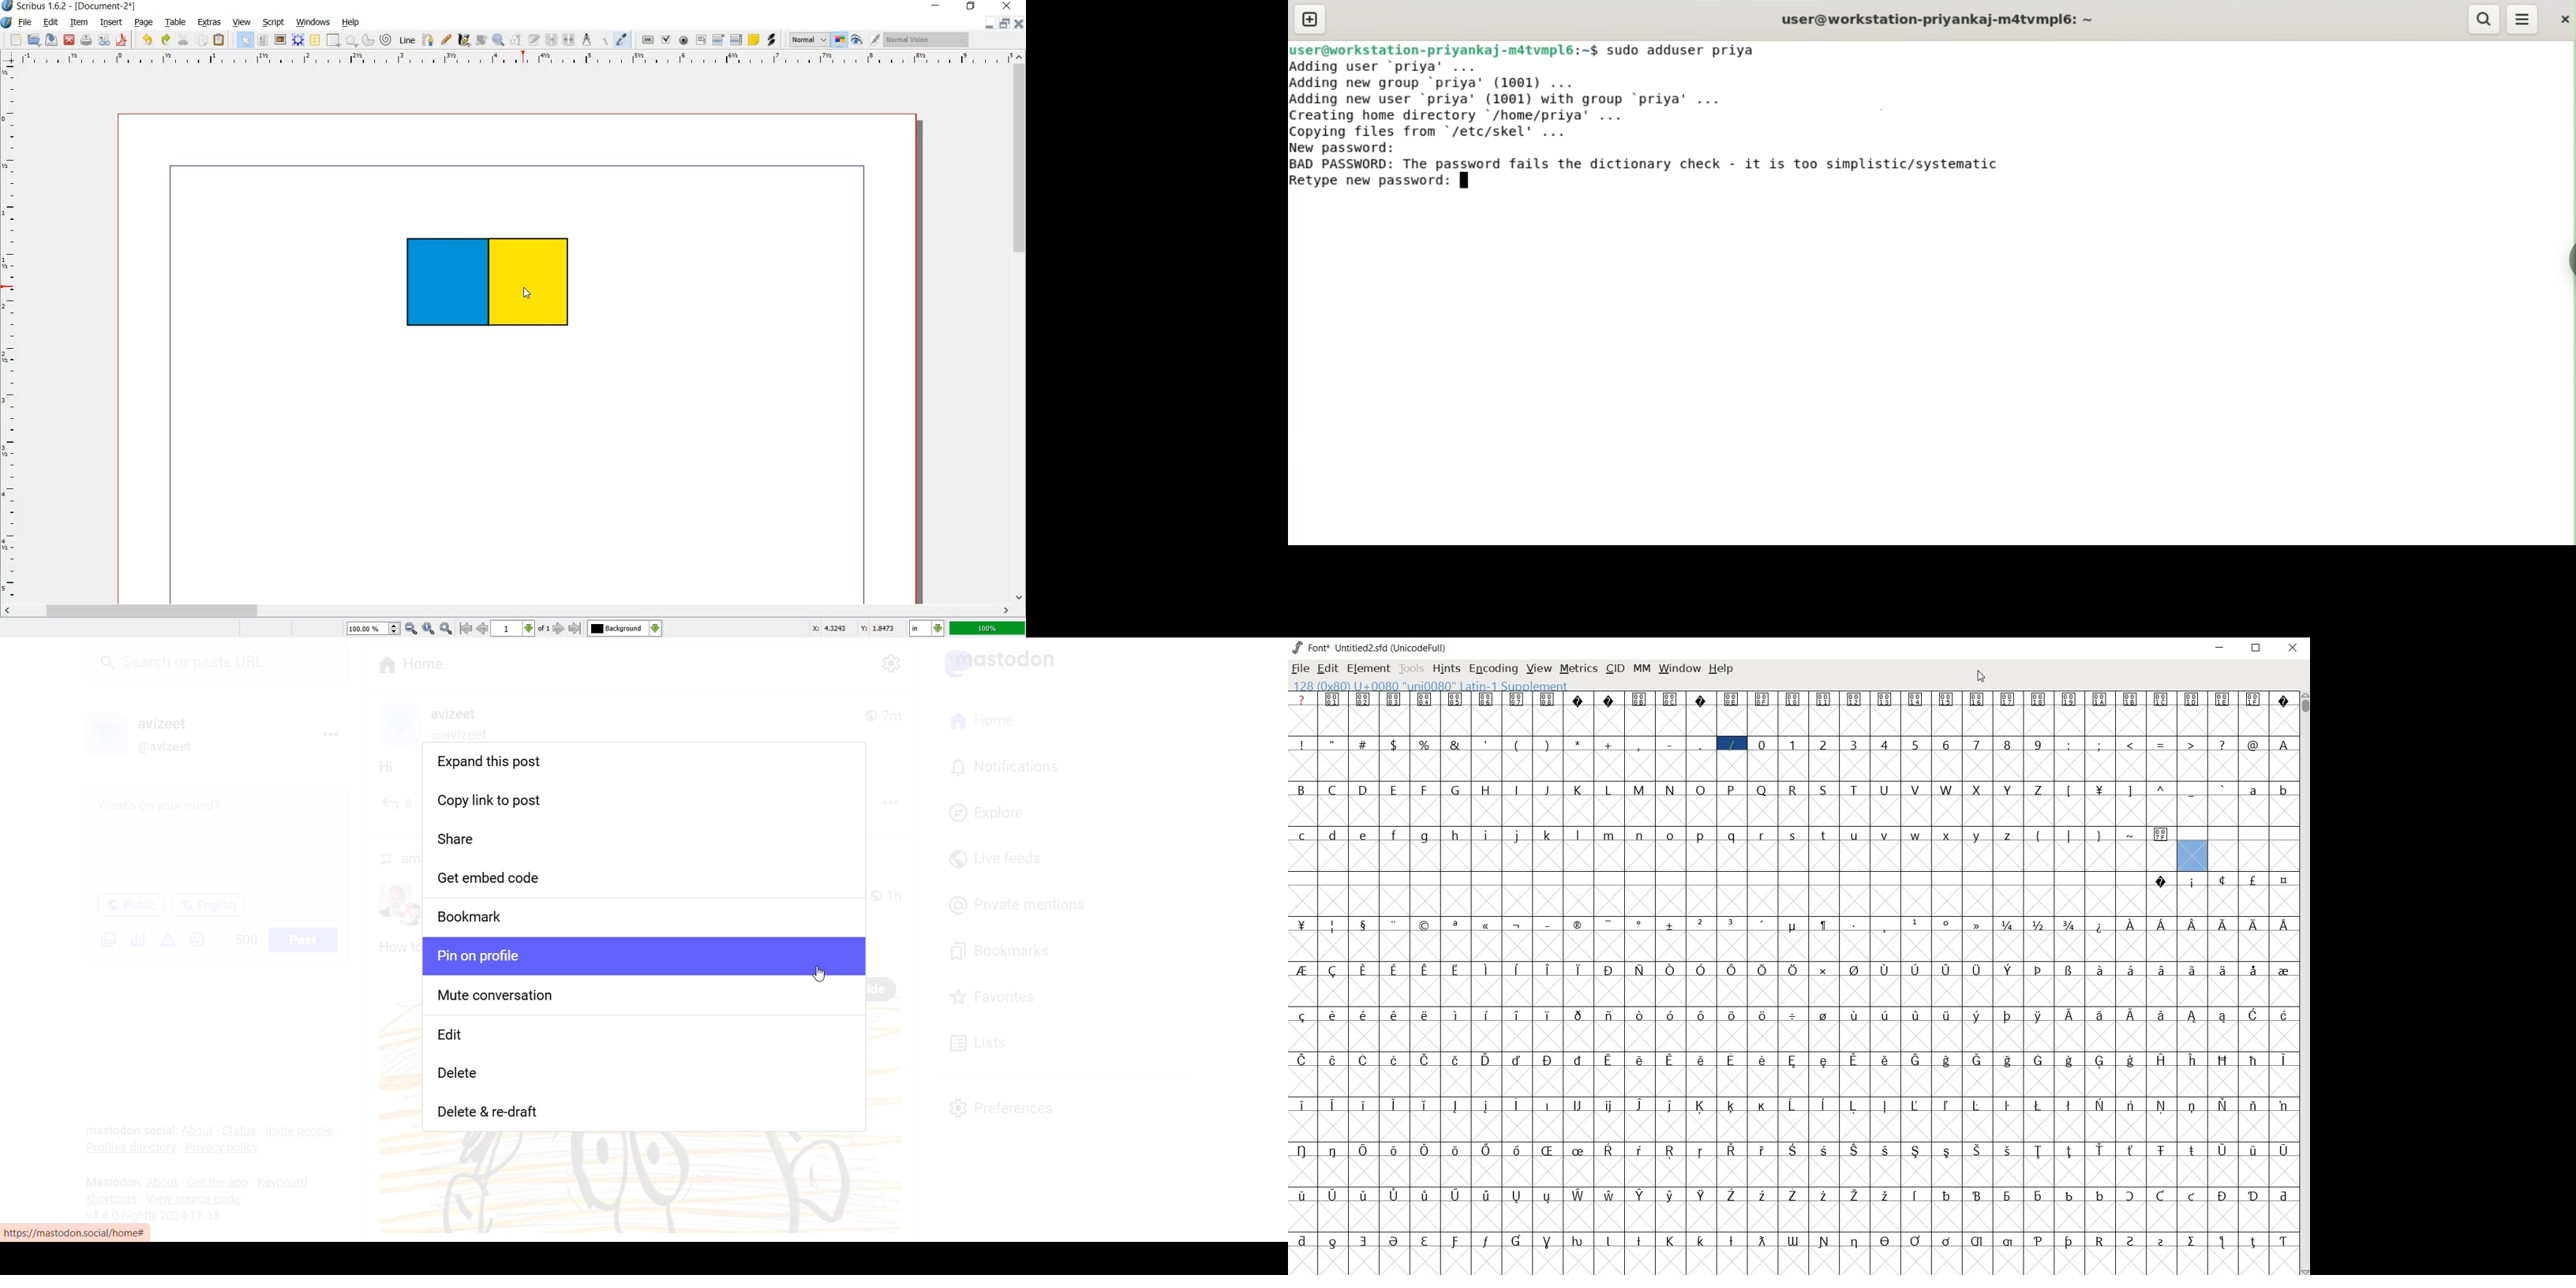 This screenshot has height=1288, width=2576. Describe the element at coordinates (499, 41) in the screenshot. I see `zoom in or out` at that location.